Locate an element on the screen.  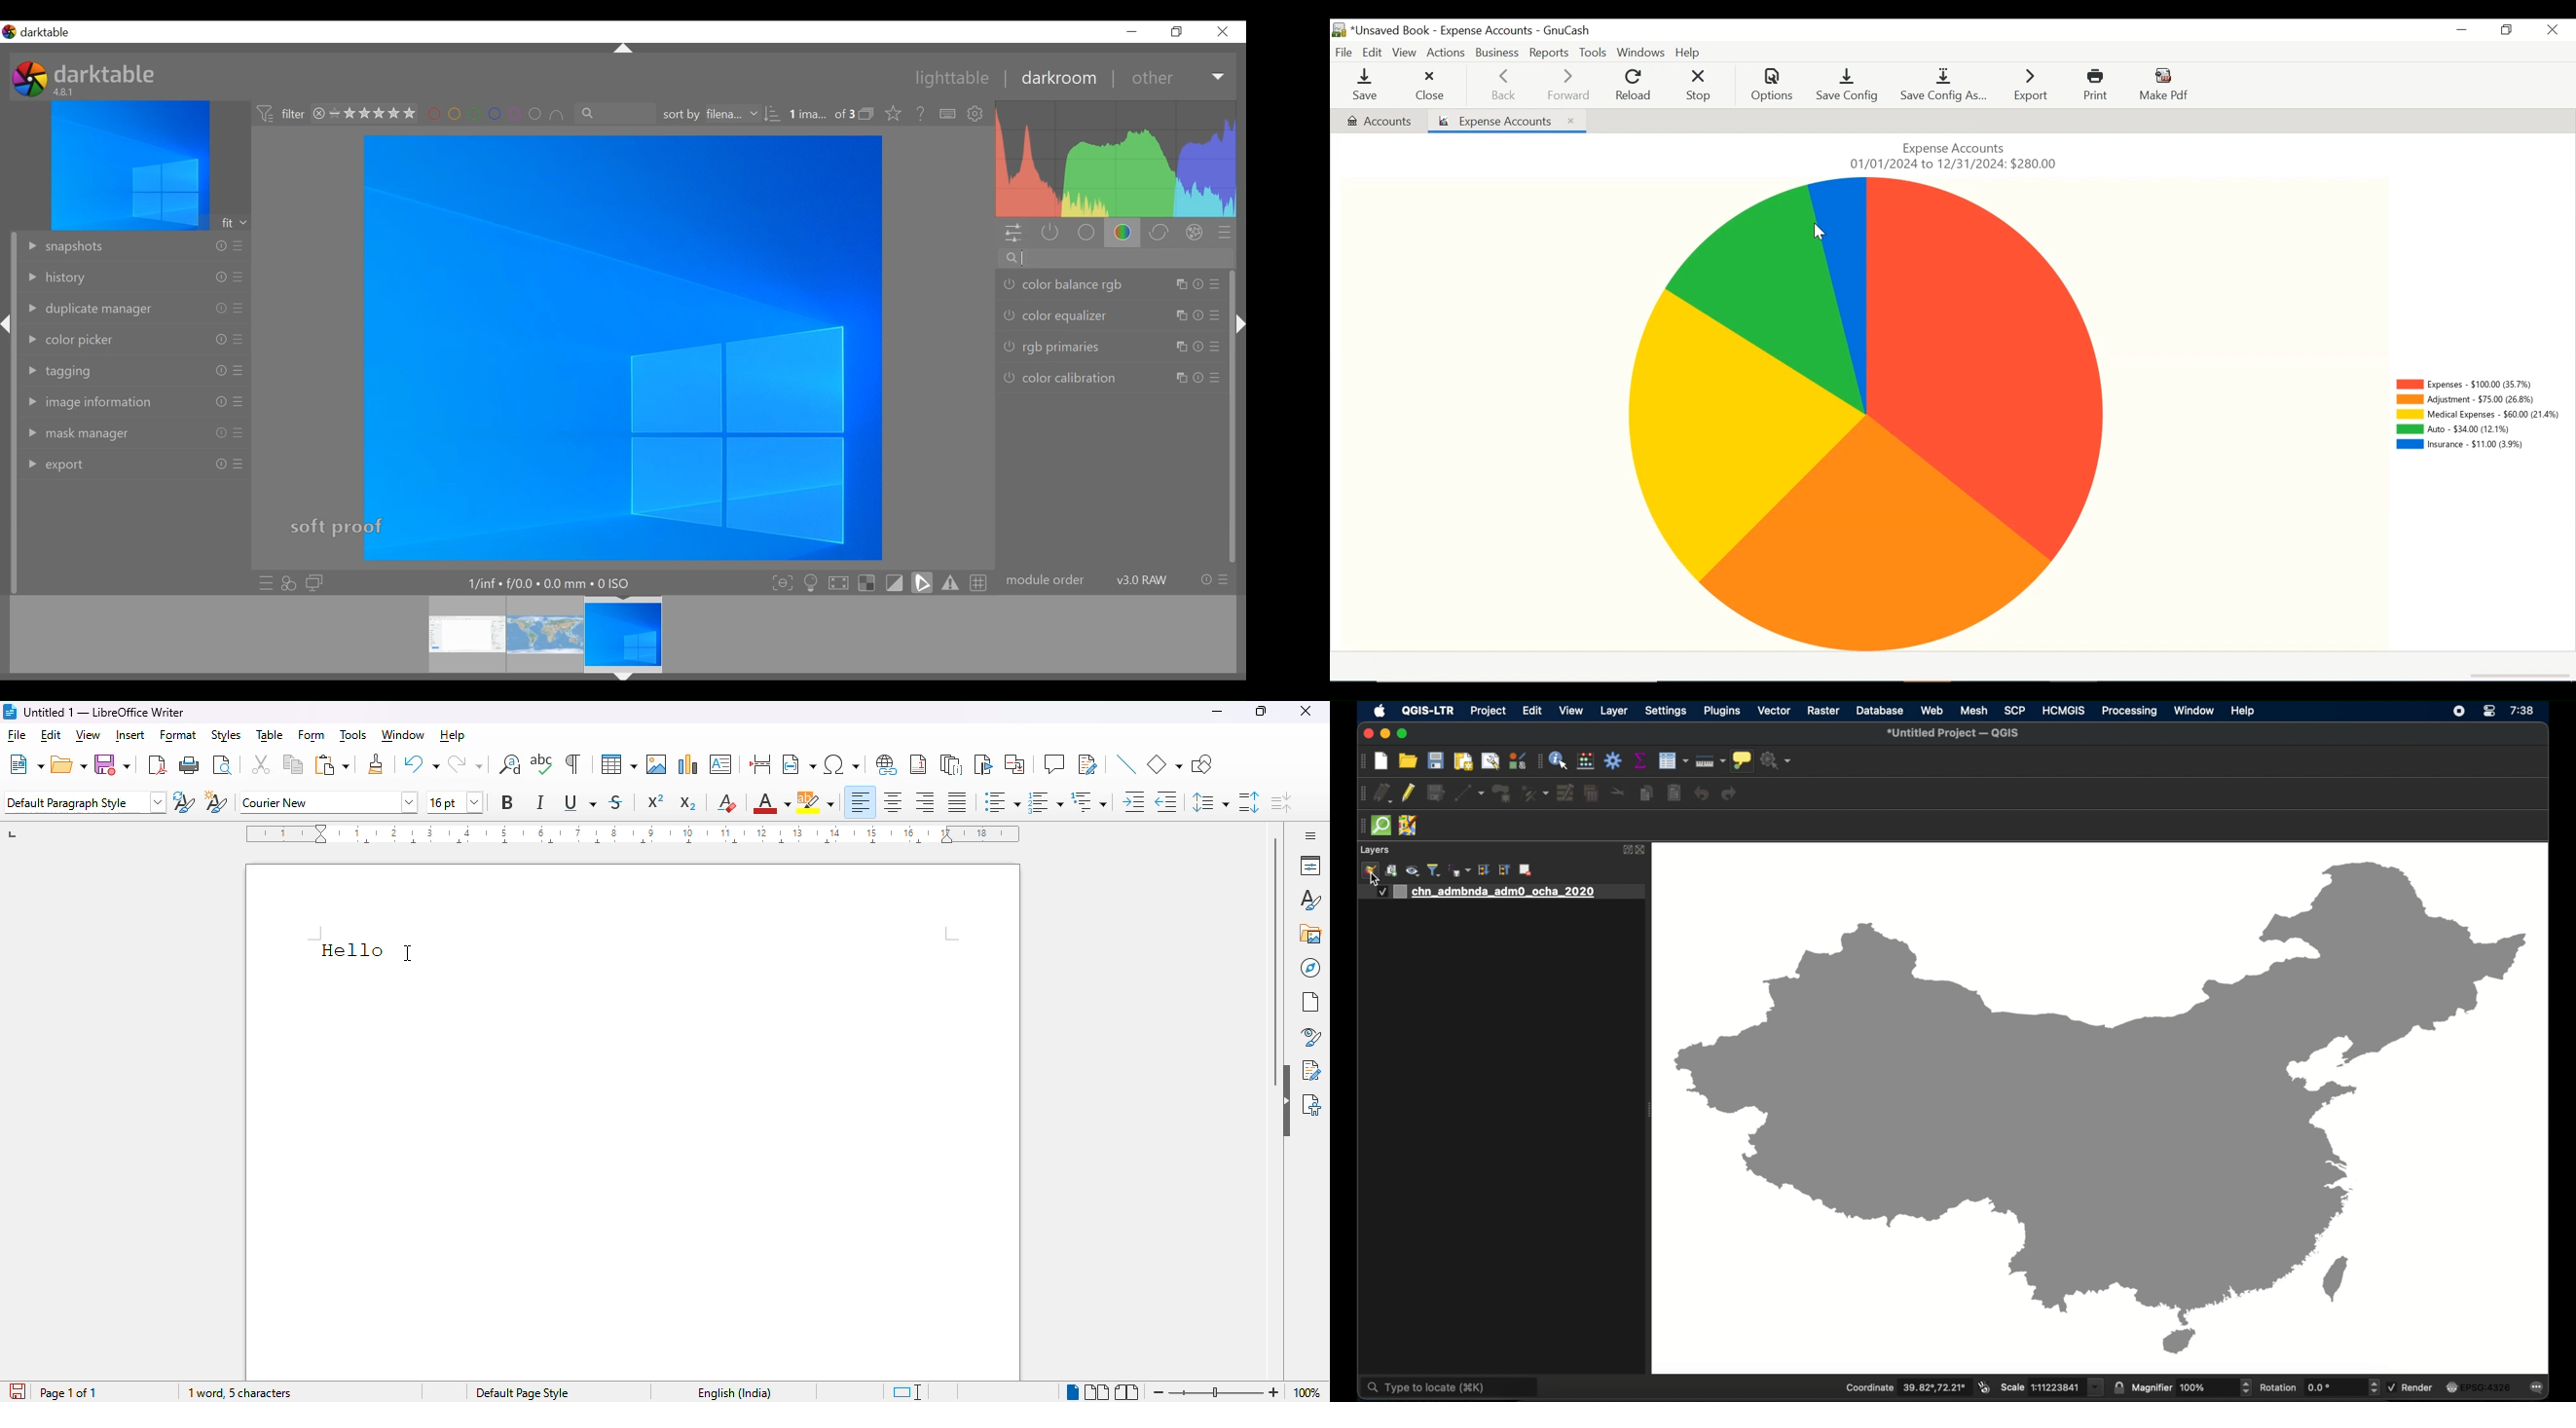
info is located at coordinates (221, 402).